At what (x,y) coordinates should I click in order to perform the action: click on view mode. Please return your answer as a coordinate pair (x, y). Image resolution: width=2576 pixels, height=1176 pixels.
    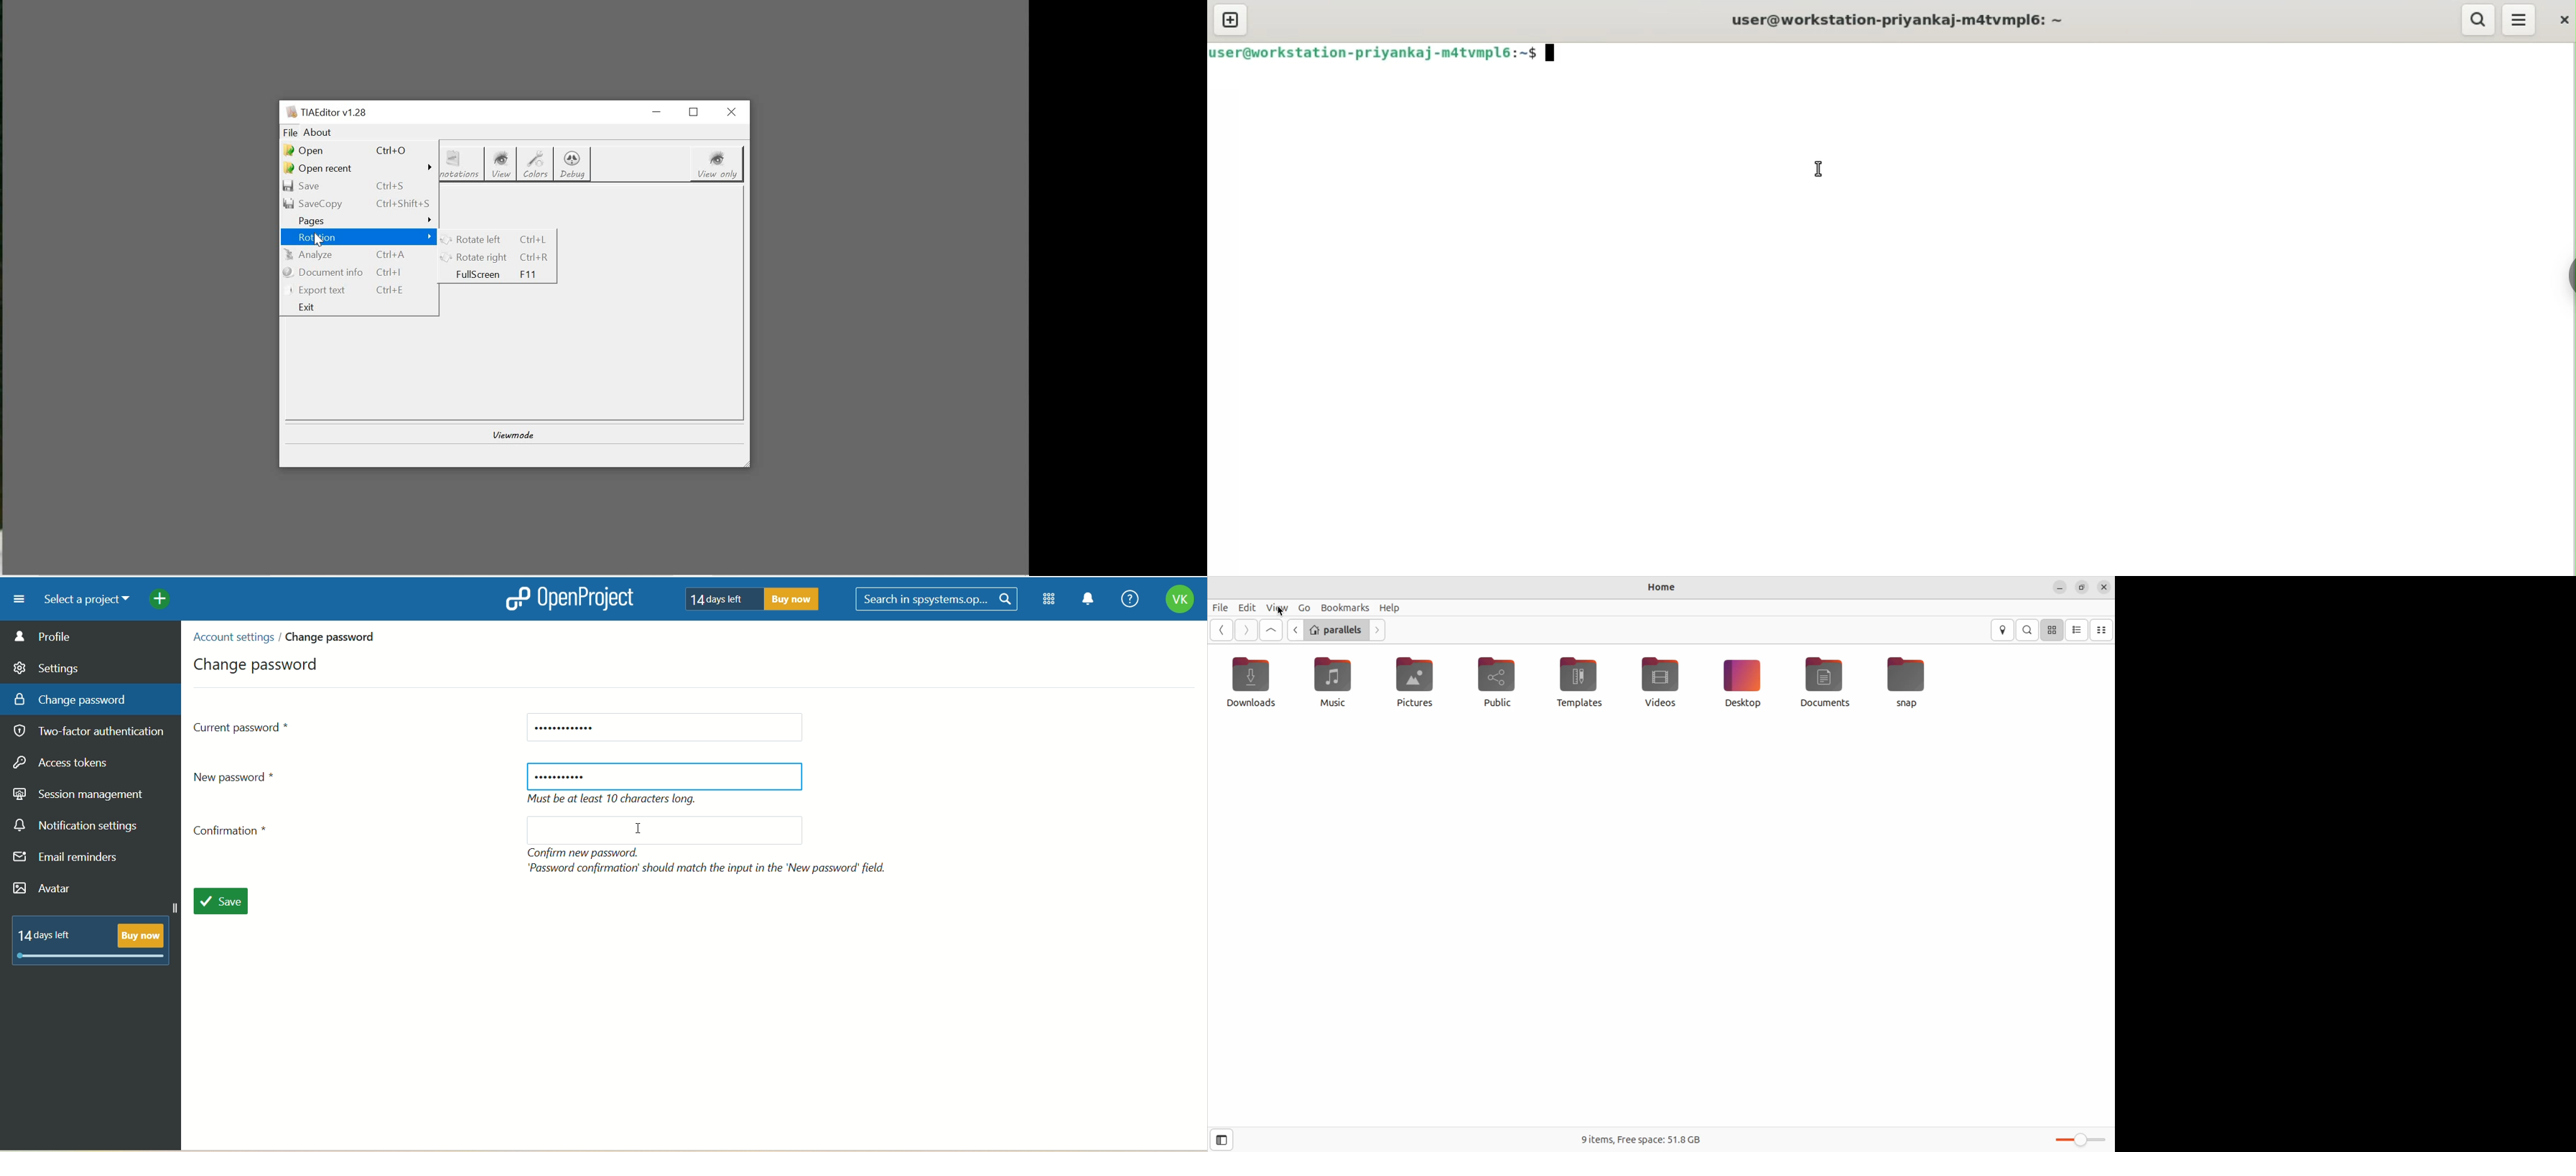
    Looking at the image, I should click on (512, 433).